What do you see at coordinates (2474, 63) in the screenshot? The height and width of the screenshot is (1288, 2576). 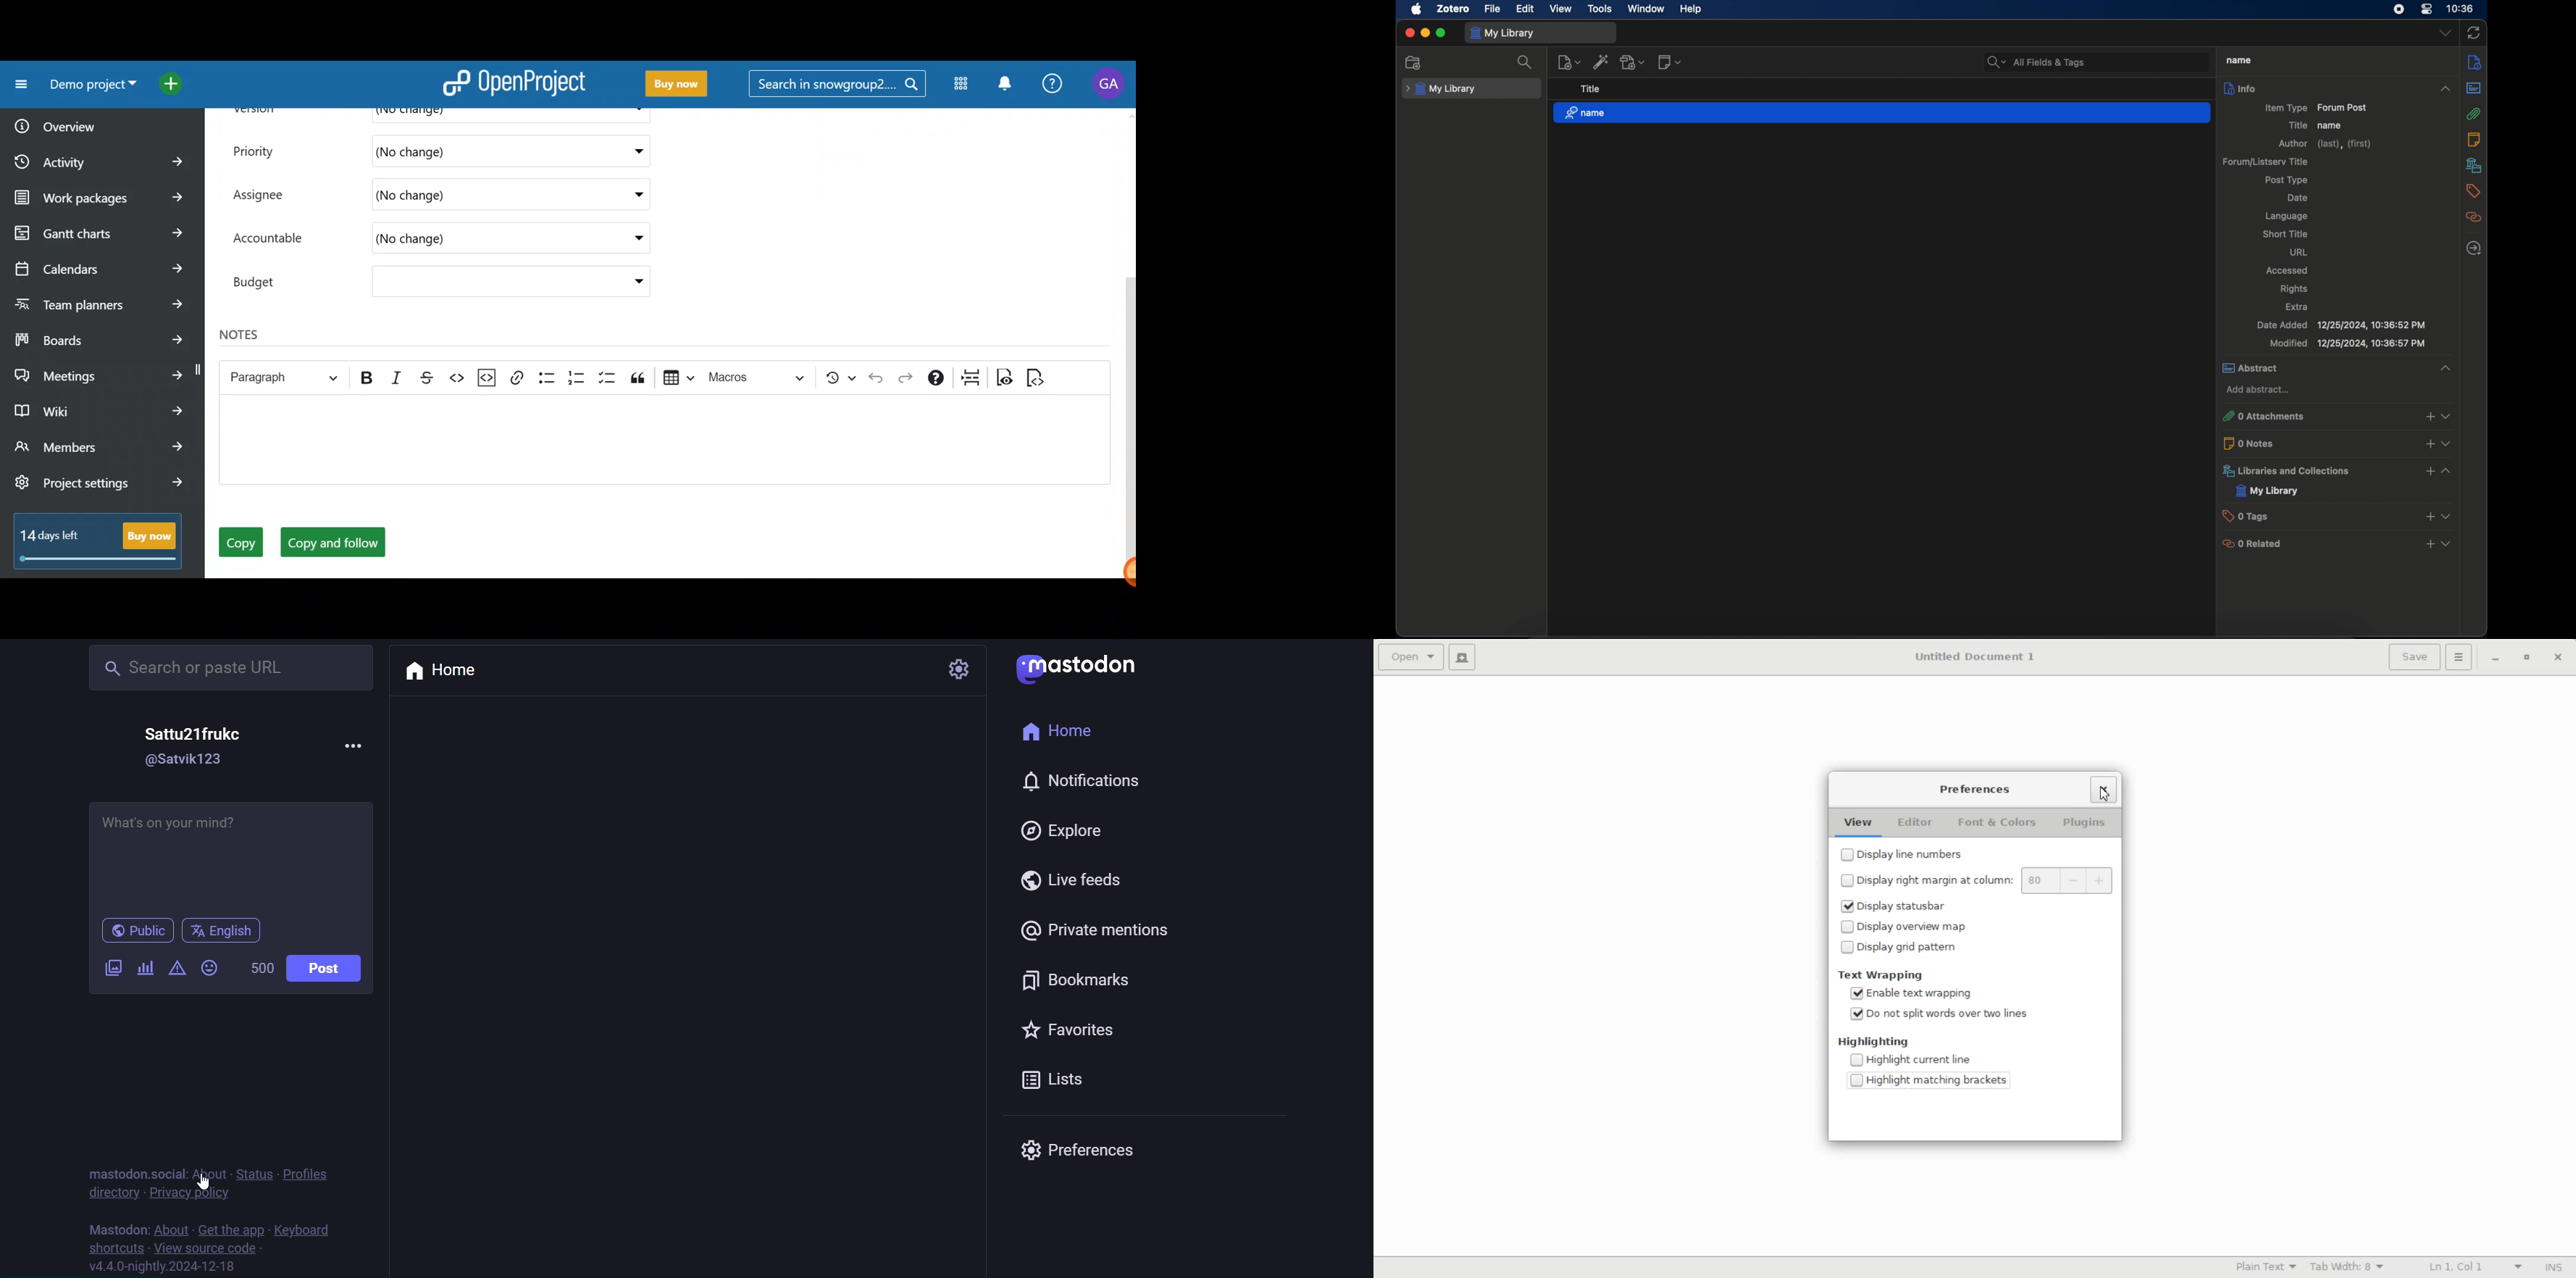 I see `info` at bounding box center [2474, 63].